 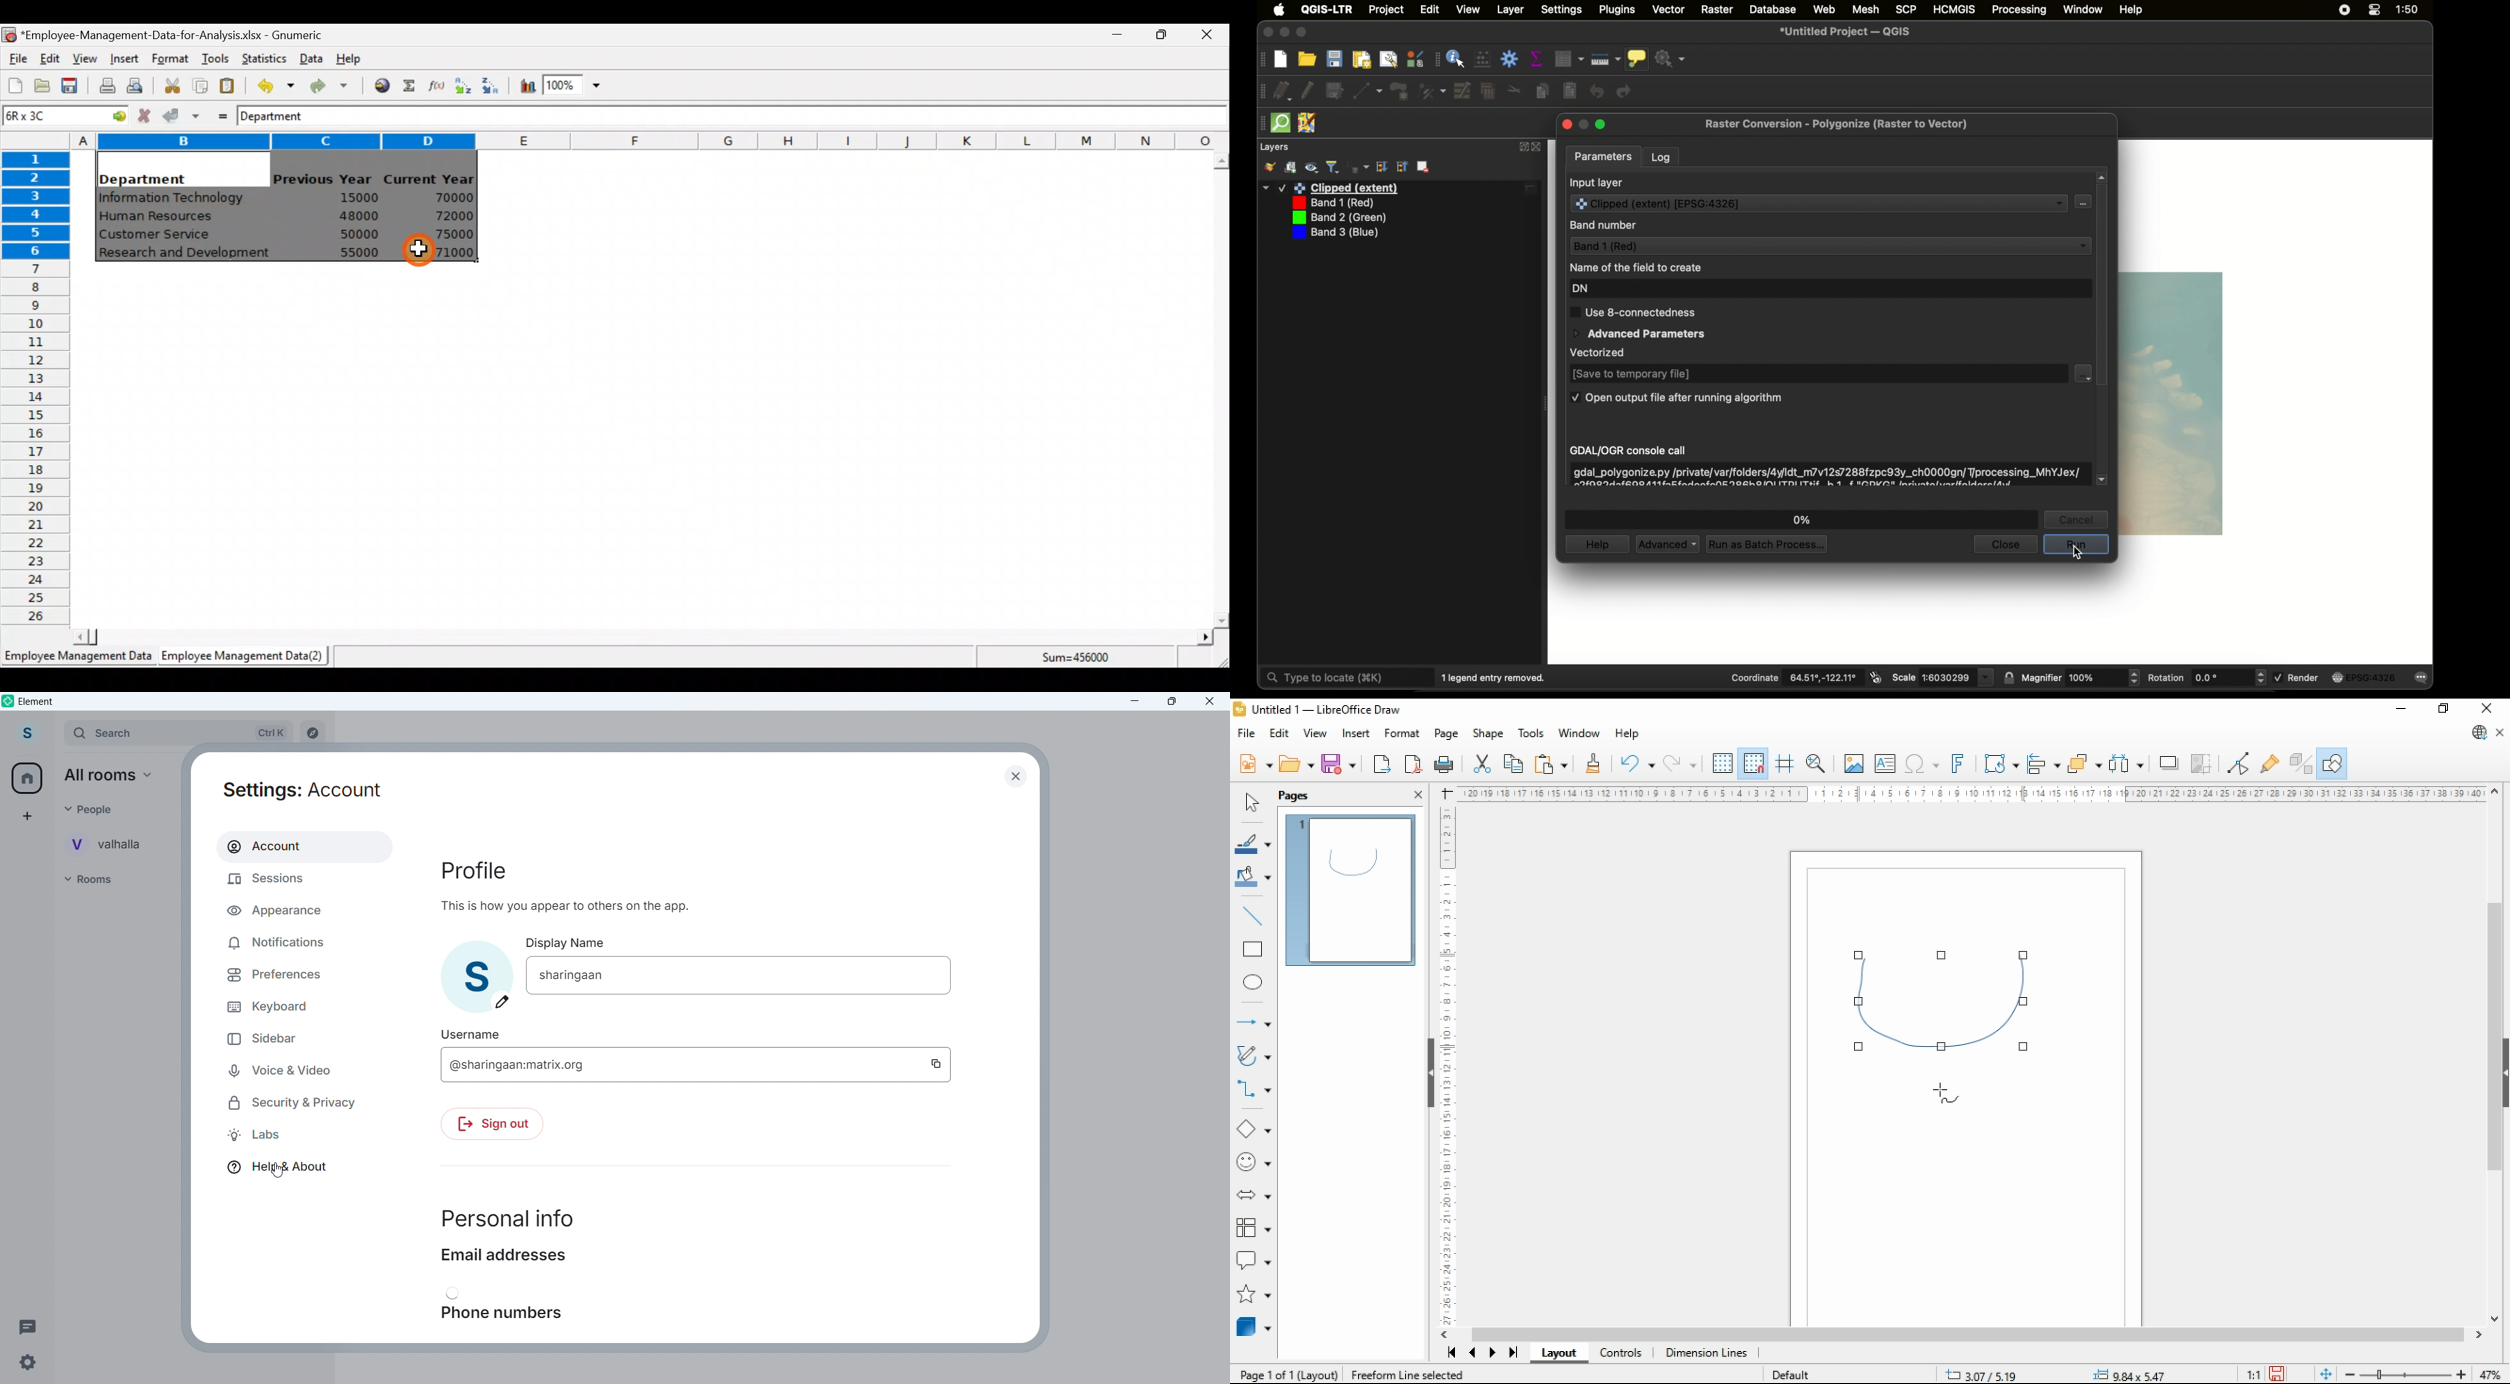 I want to click on This is how you appear to others on the app., so click(x=572, y=908).